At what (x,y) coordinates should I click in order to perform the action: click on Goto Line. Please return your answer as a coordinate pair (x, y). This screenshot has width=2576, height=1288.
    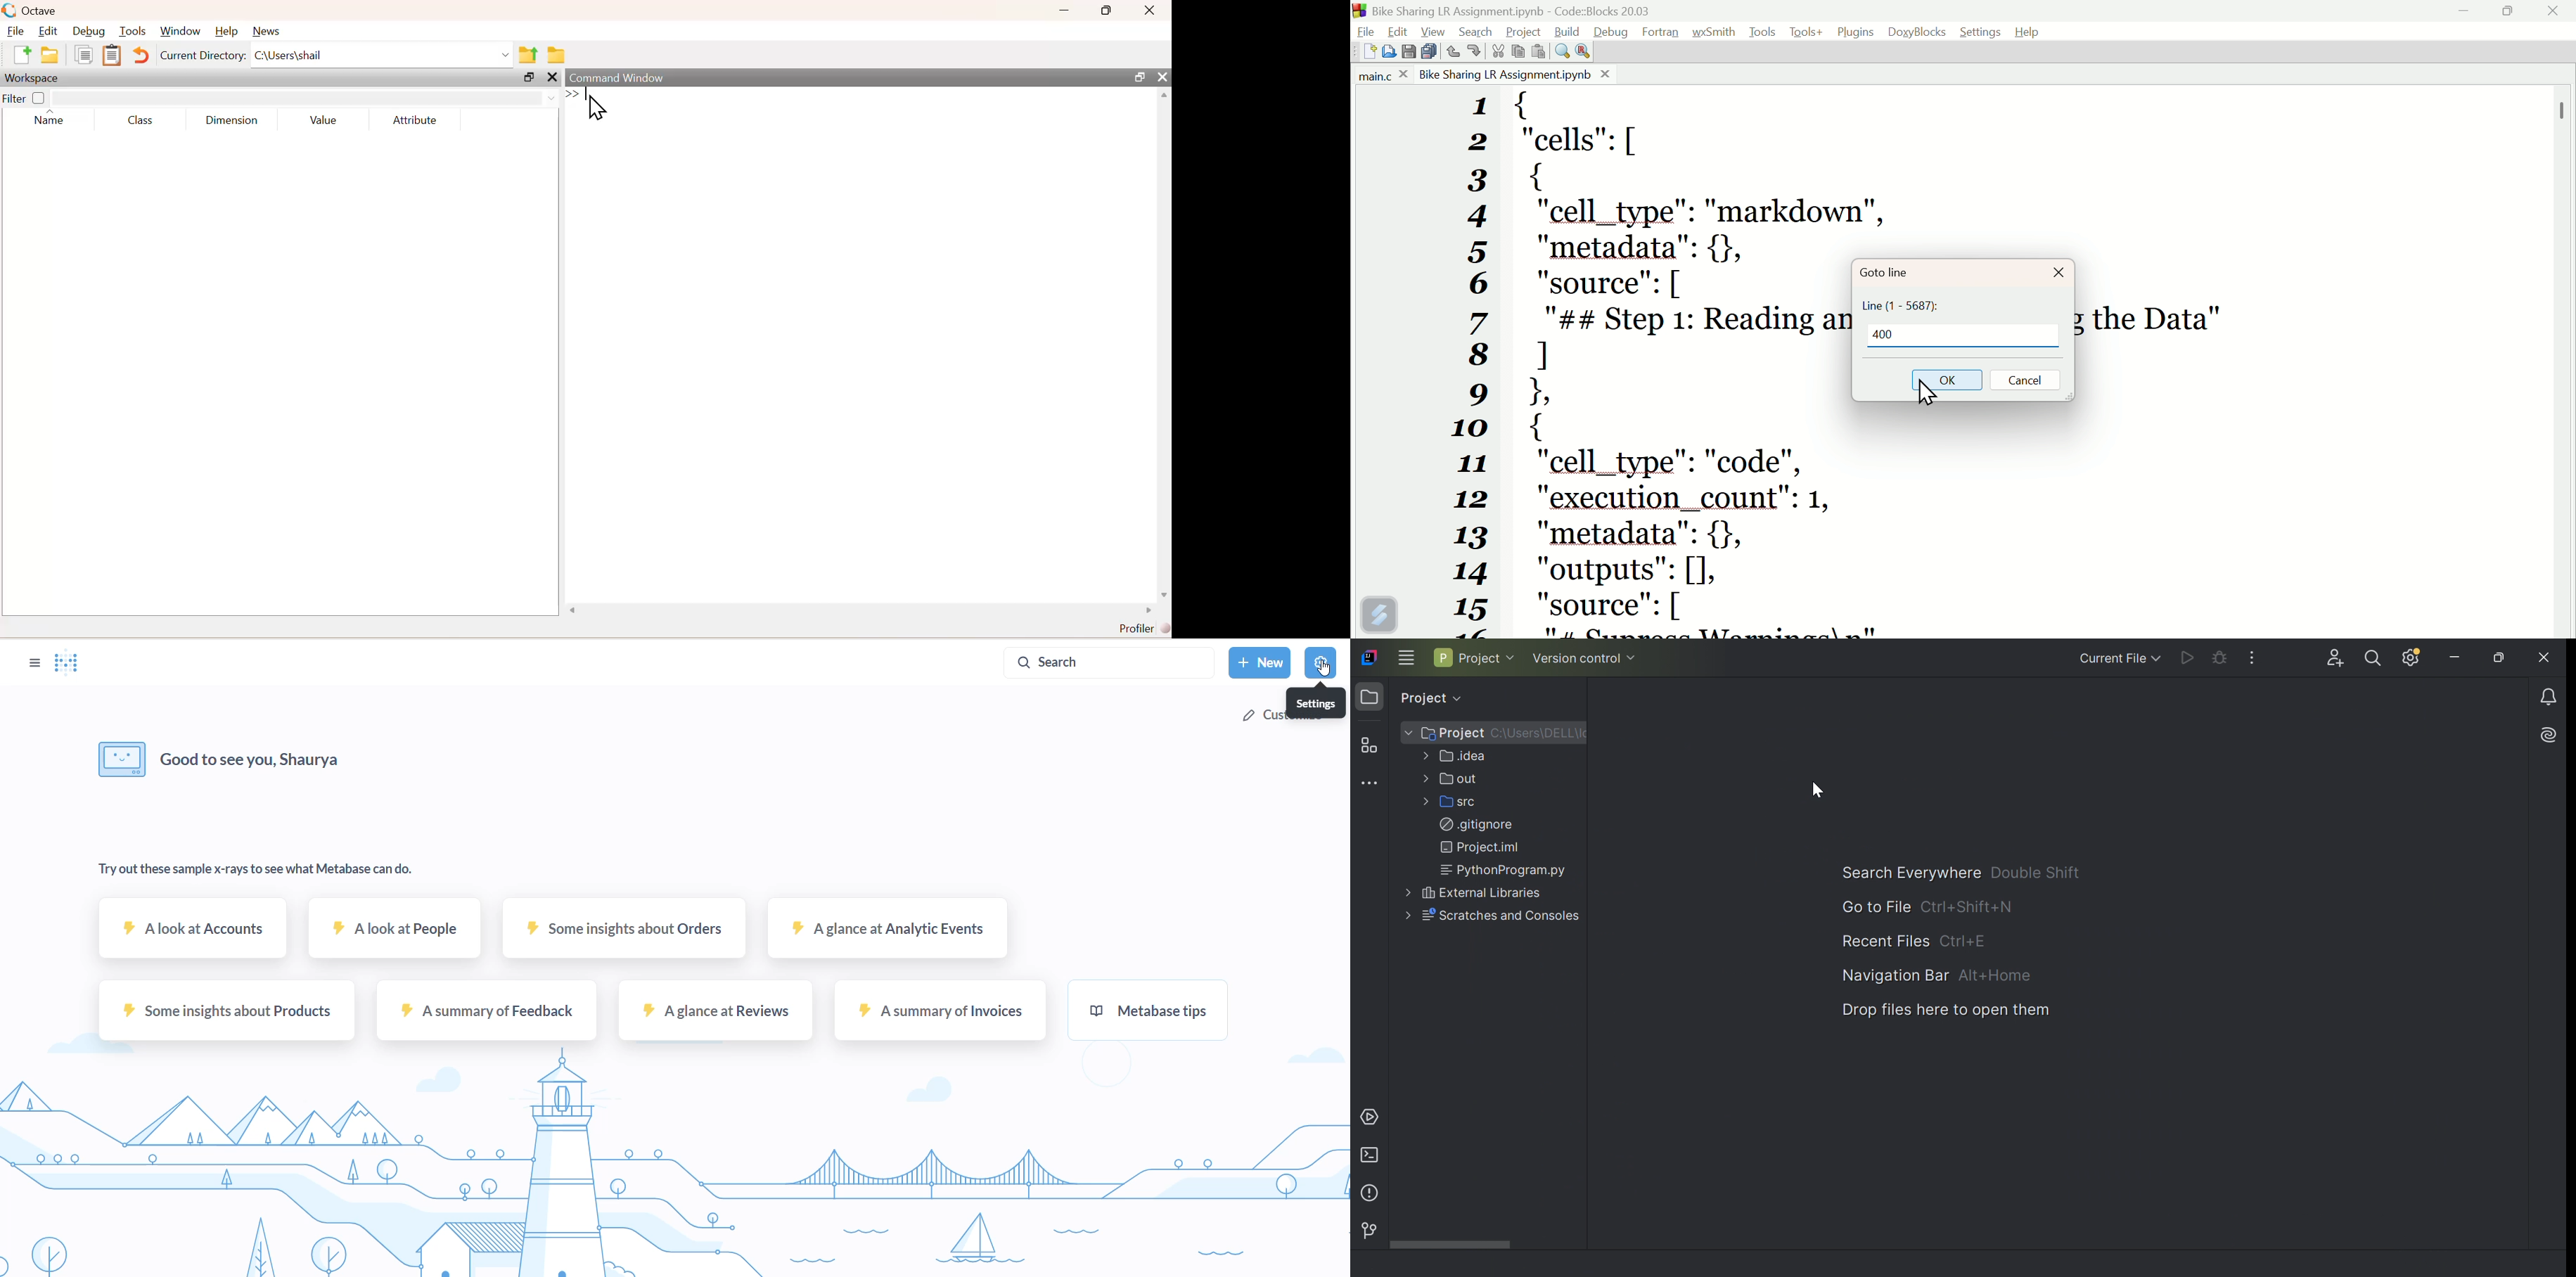
    Looking at the image, I should click on (1881, 269).